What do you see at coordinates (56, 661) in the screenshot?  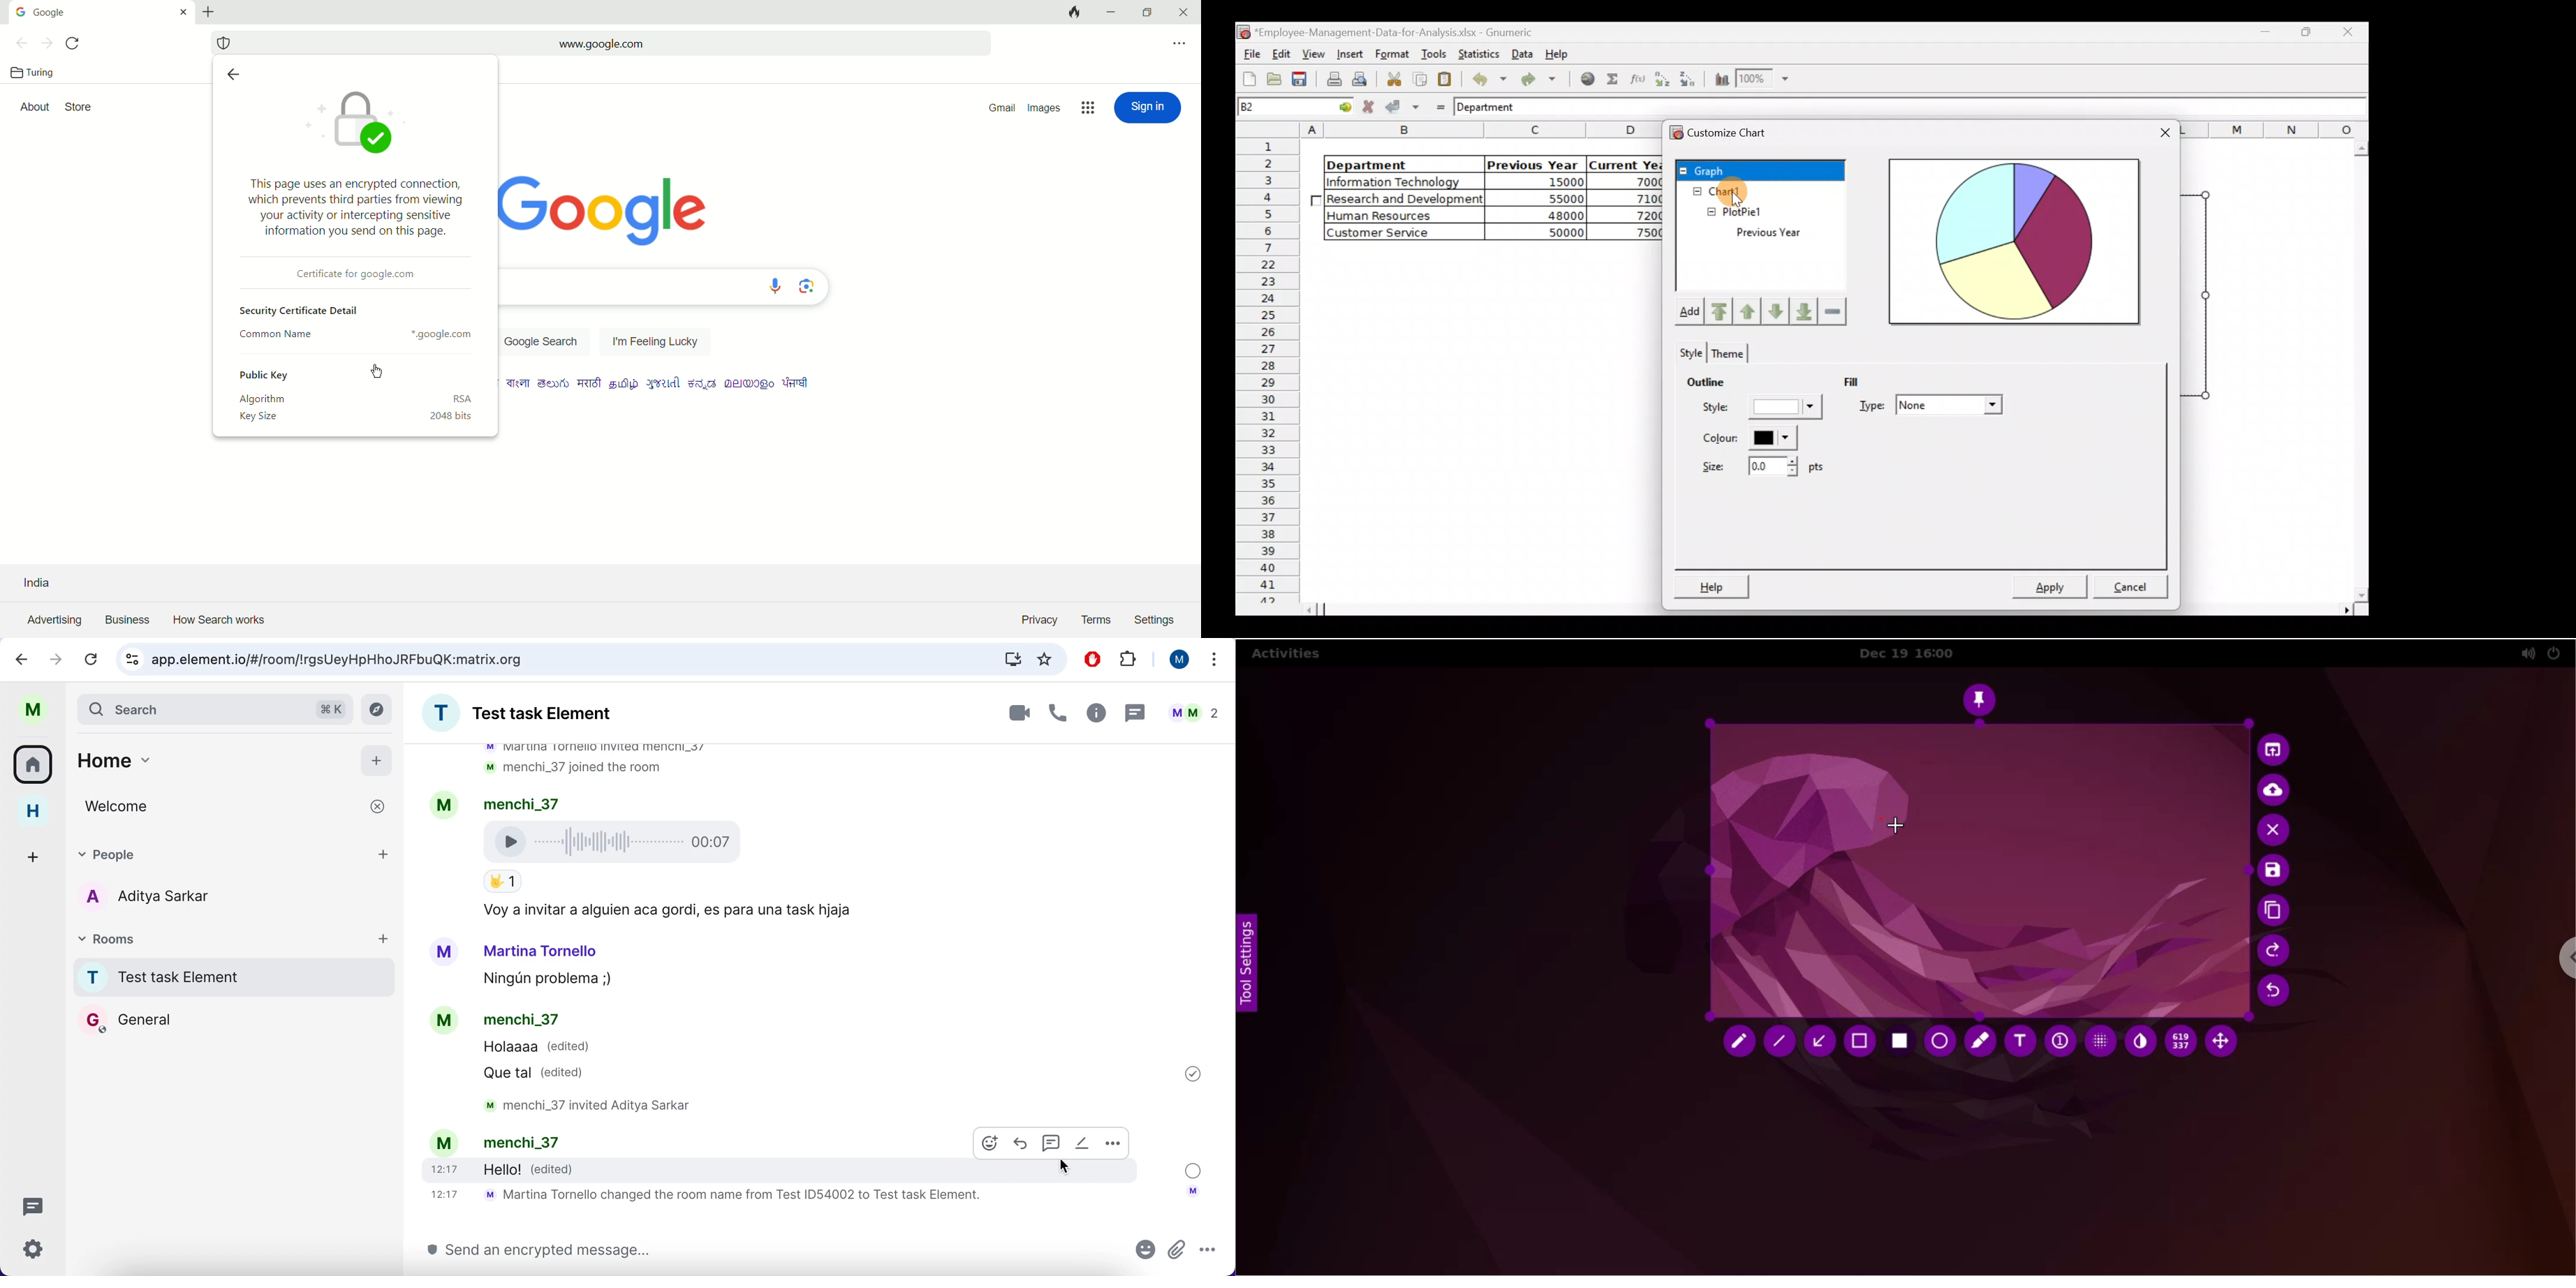 I see `forward` at bounding box center [56, 661].